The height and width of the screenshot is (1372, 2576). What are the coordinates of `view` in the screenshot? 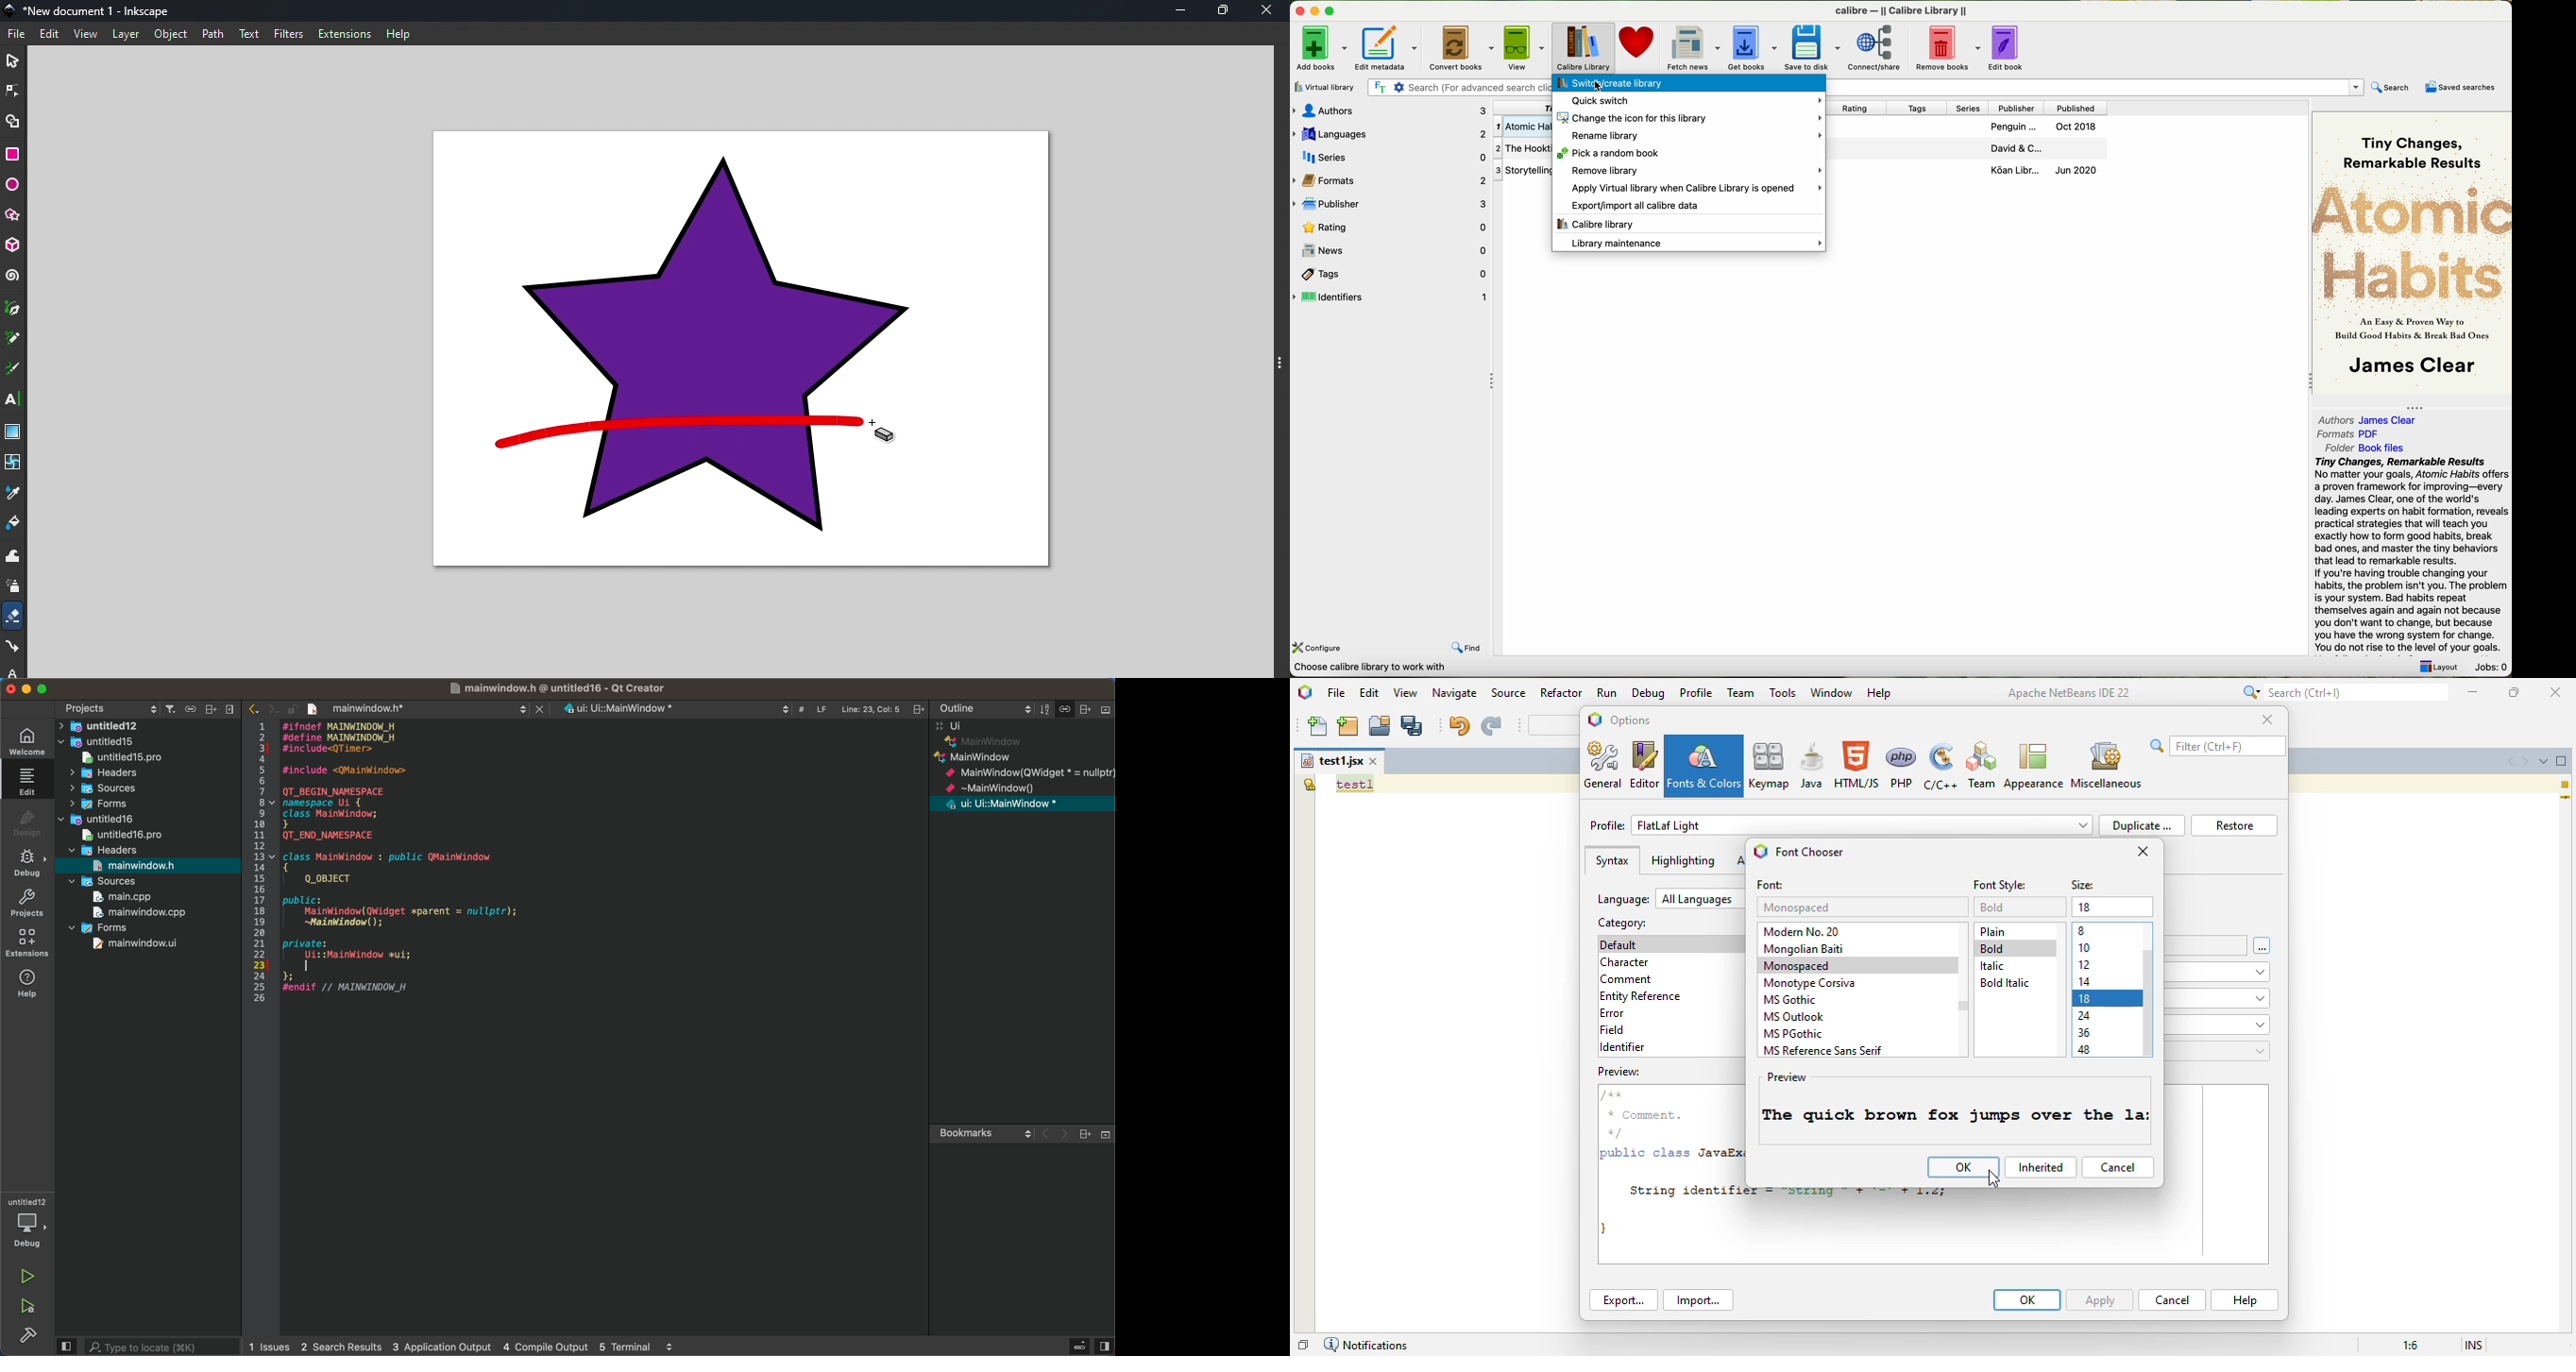 It's located at (1526, 47).